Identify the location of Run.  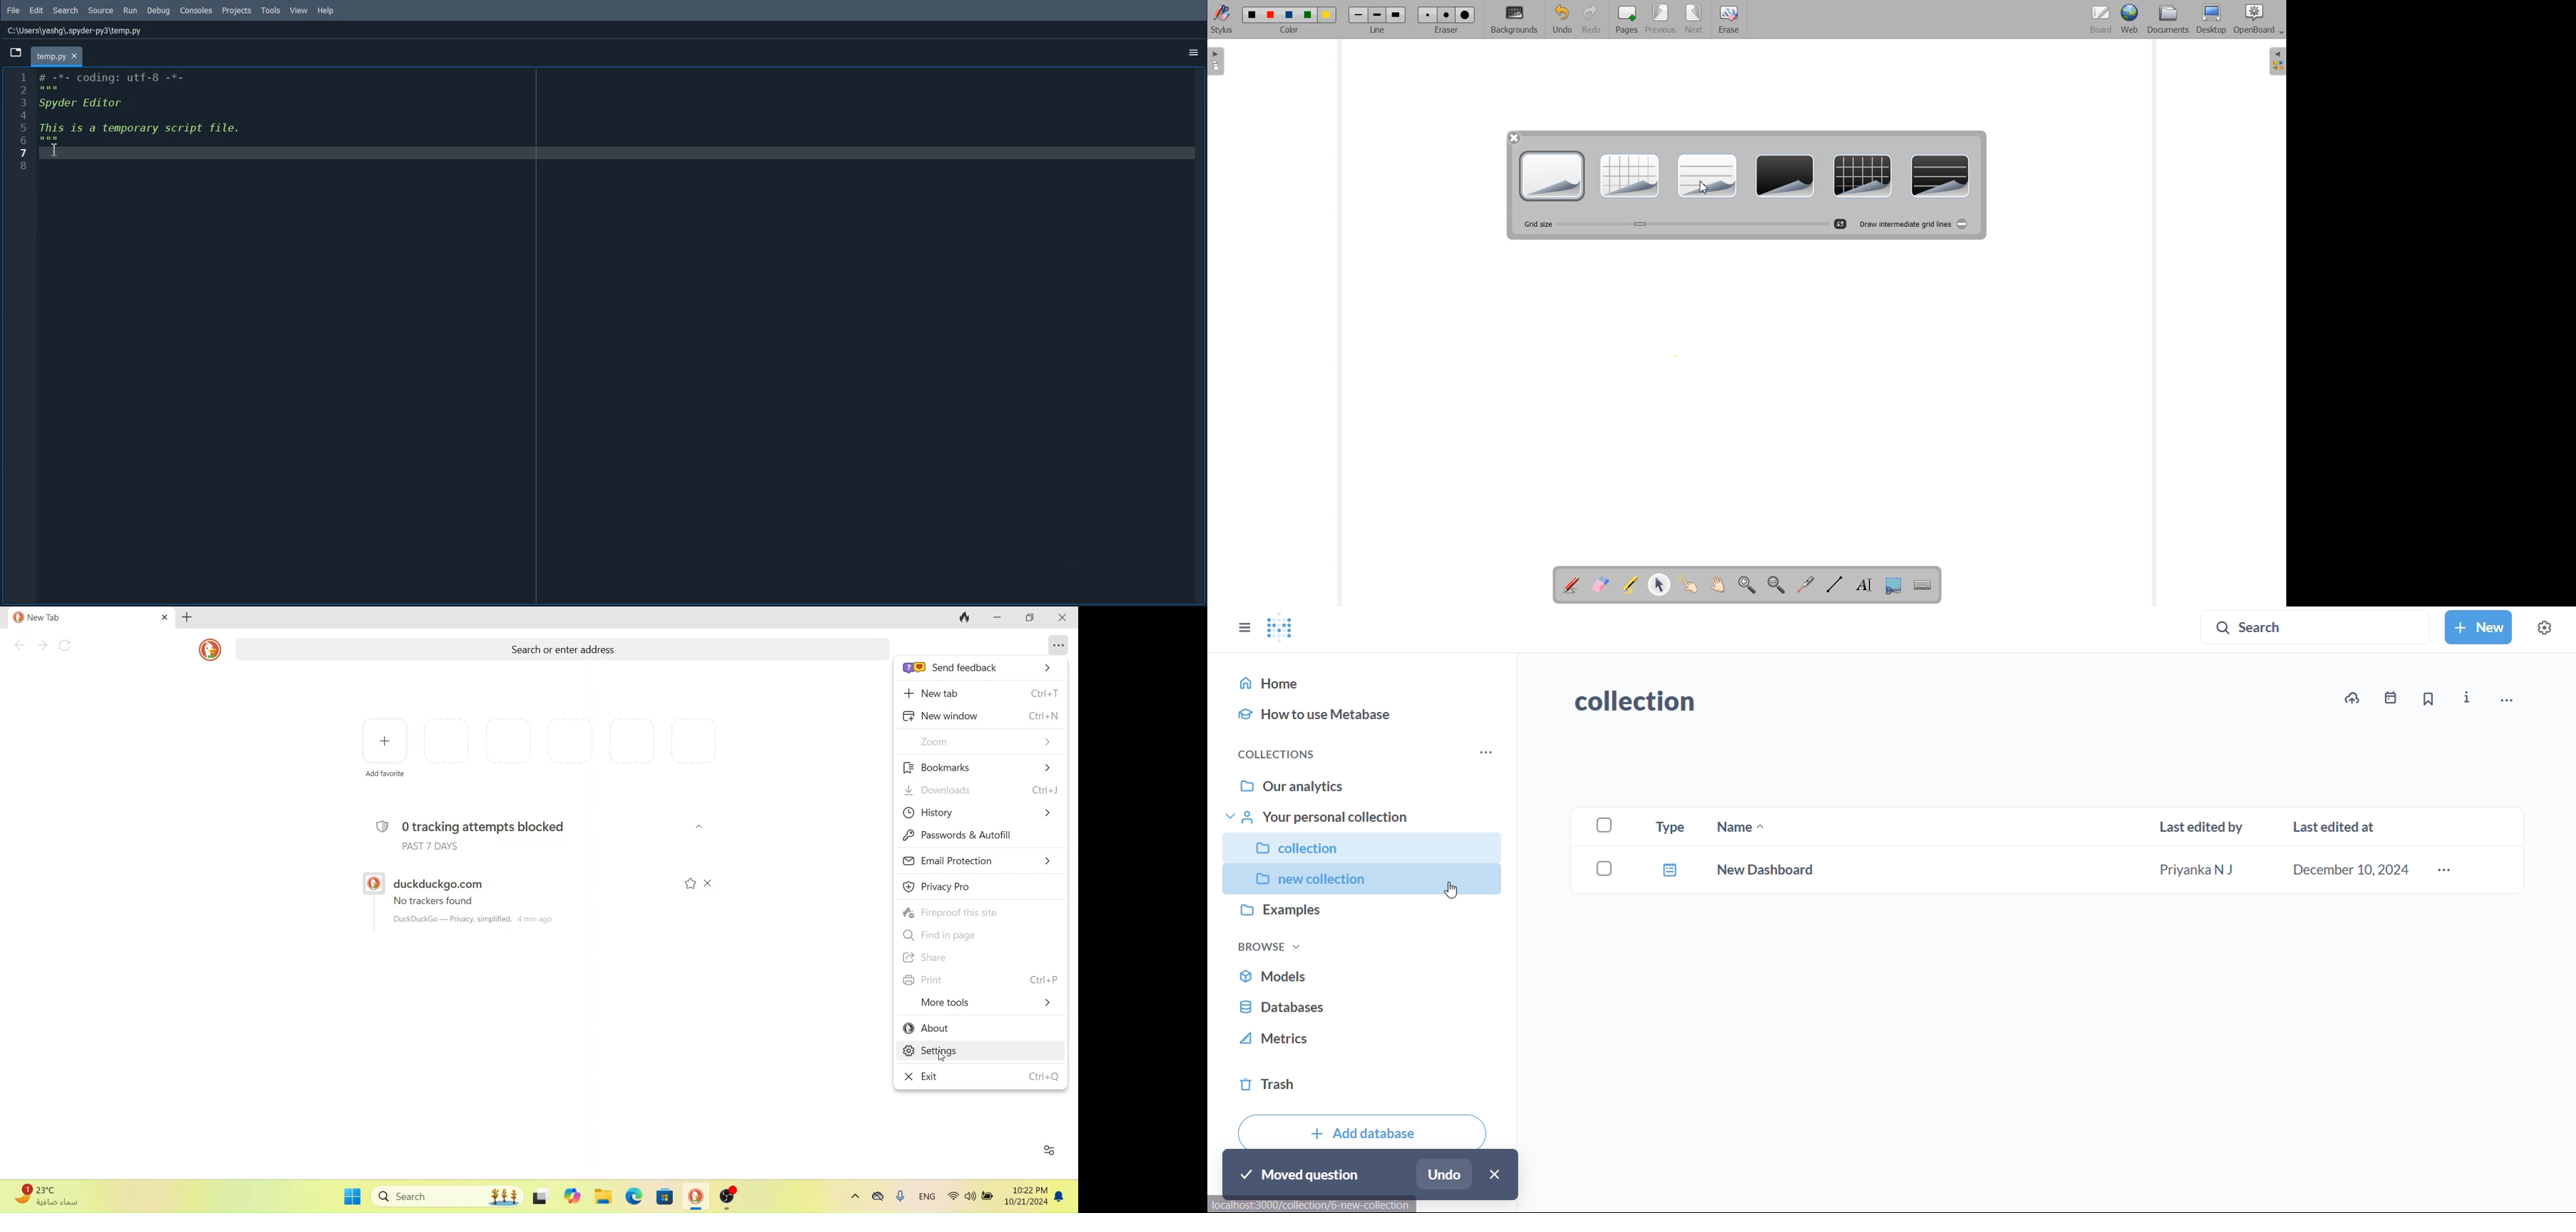
(134, 9).